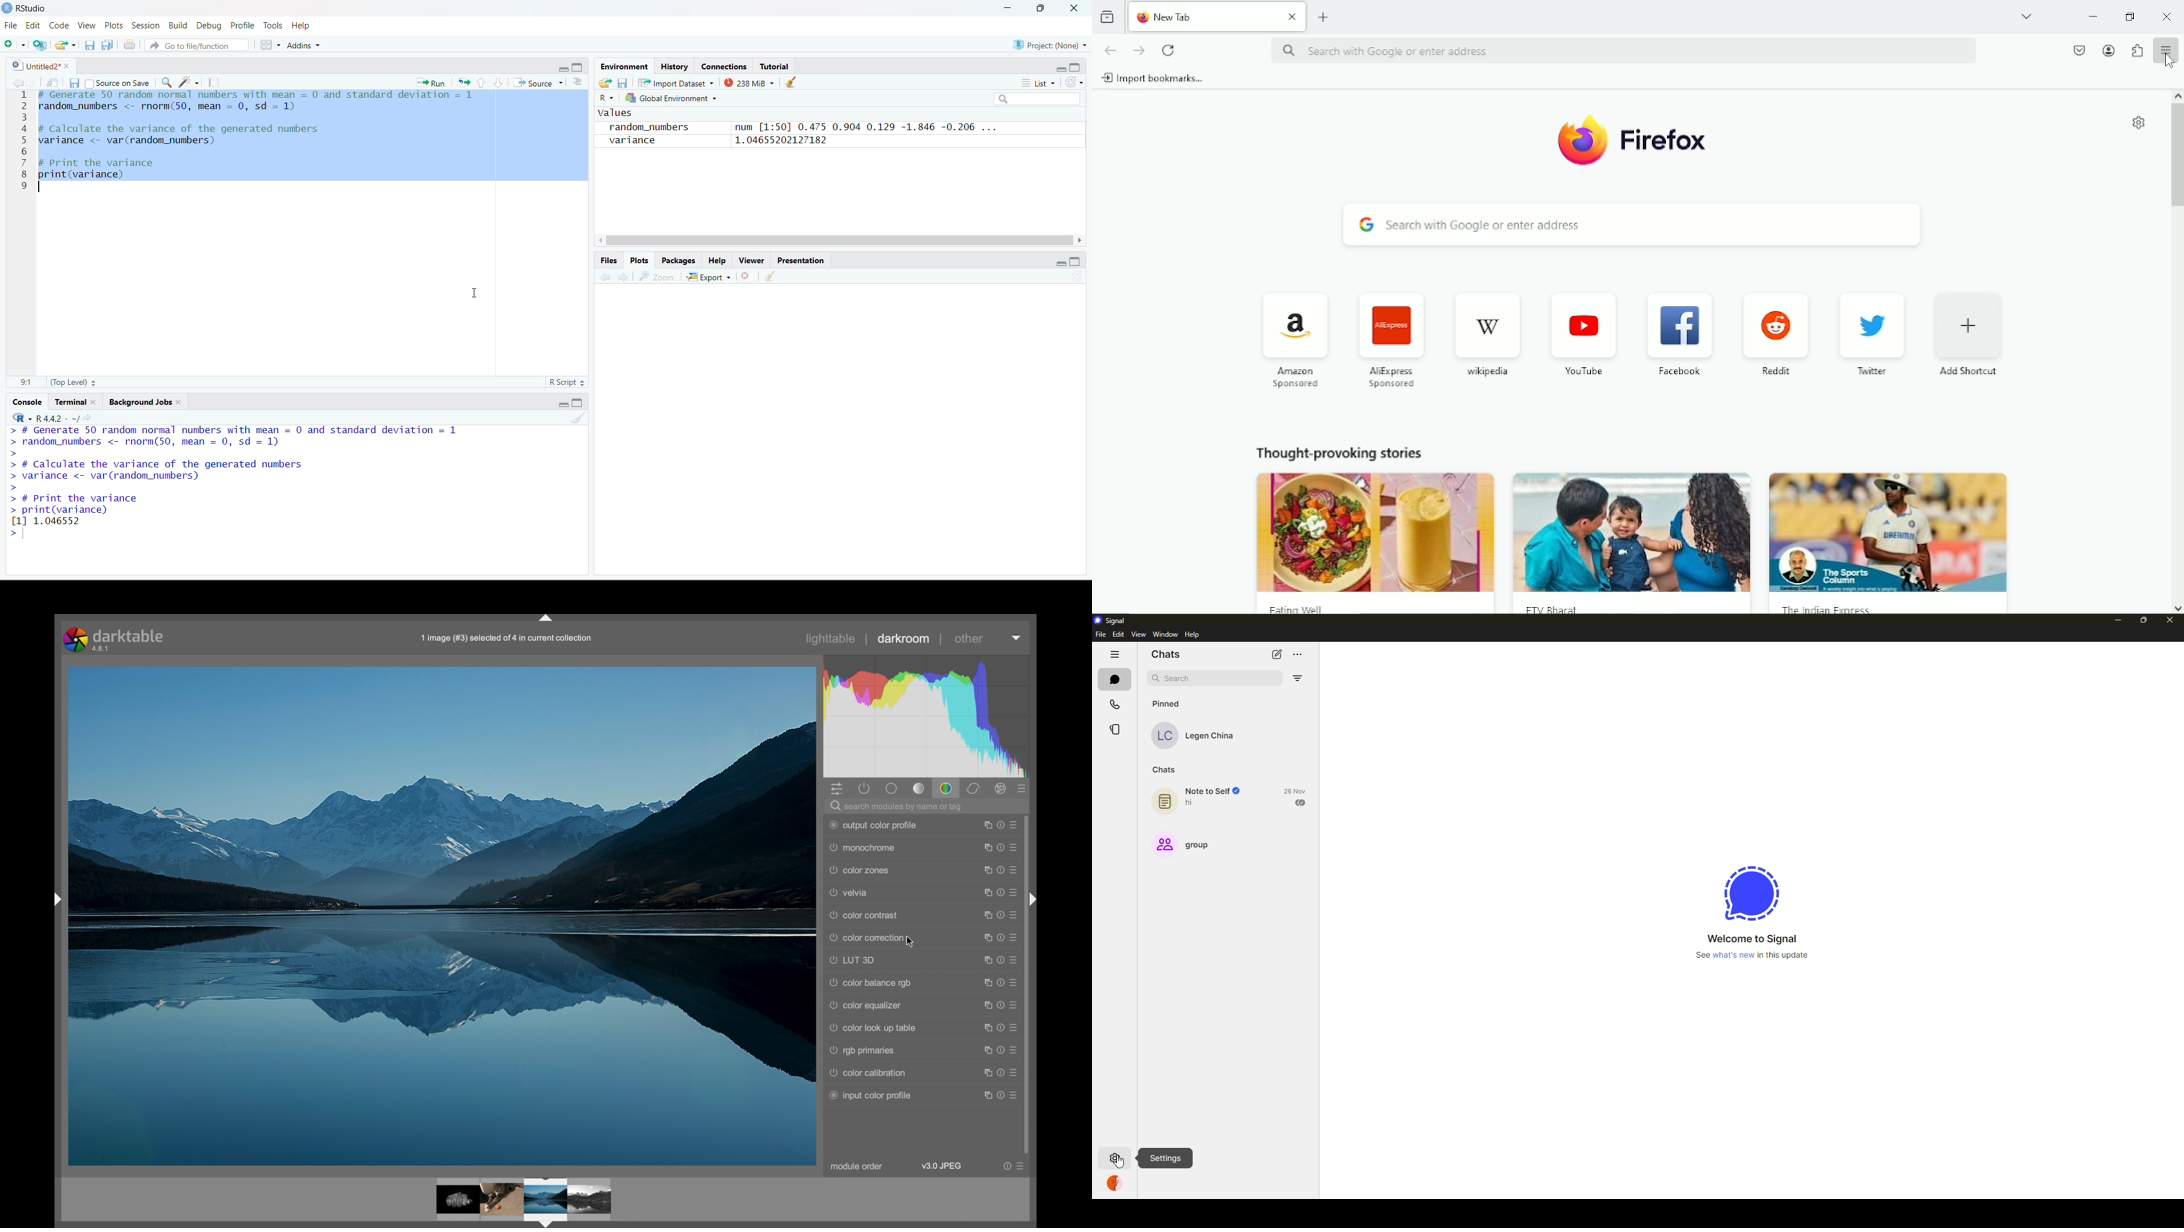  What do you see at coordinates (1113, 704) in the screenshot?
I see `calls` at bounding box center [1113, 704].